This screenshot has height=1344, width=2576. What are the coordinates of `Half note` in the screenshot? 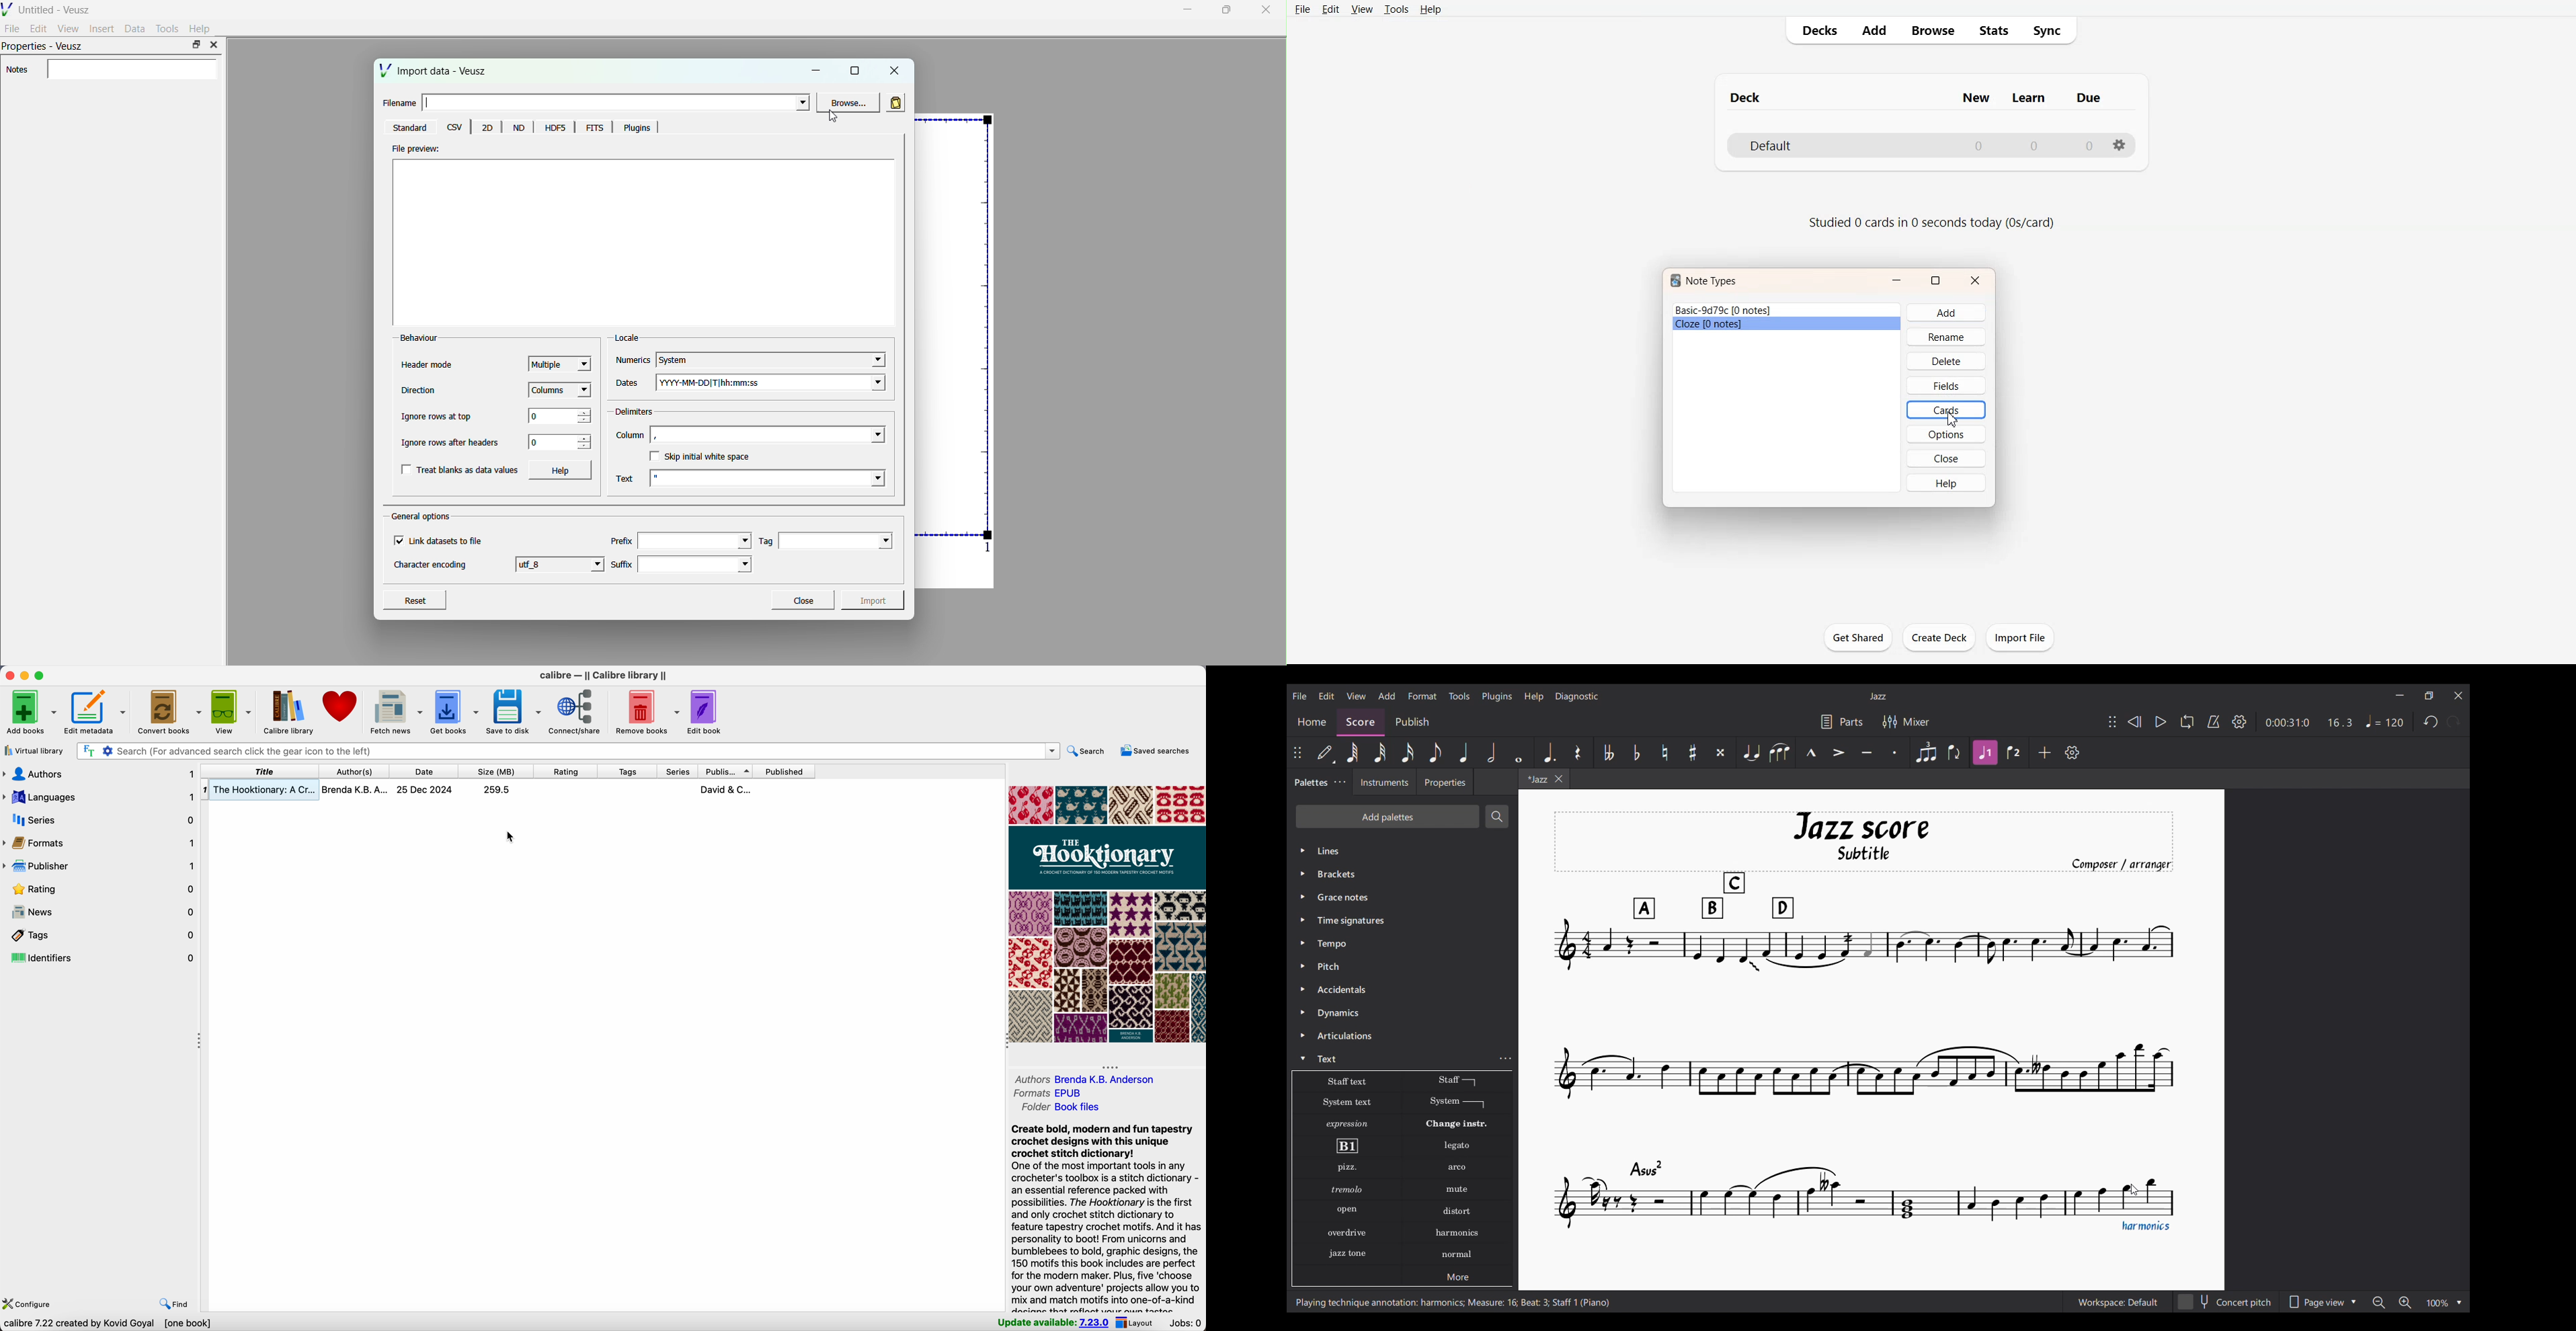 It's located at (1492, 752).